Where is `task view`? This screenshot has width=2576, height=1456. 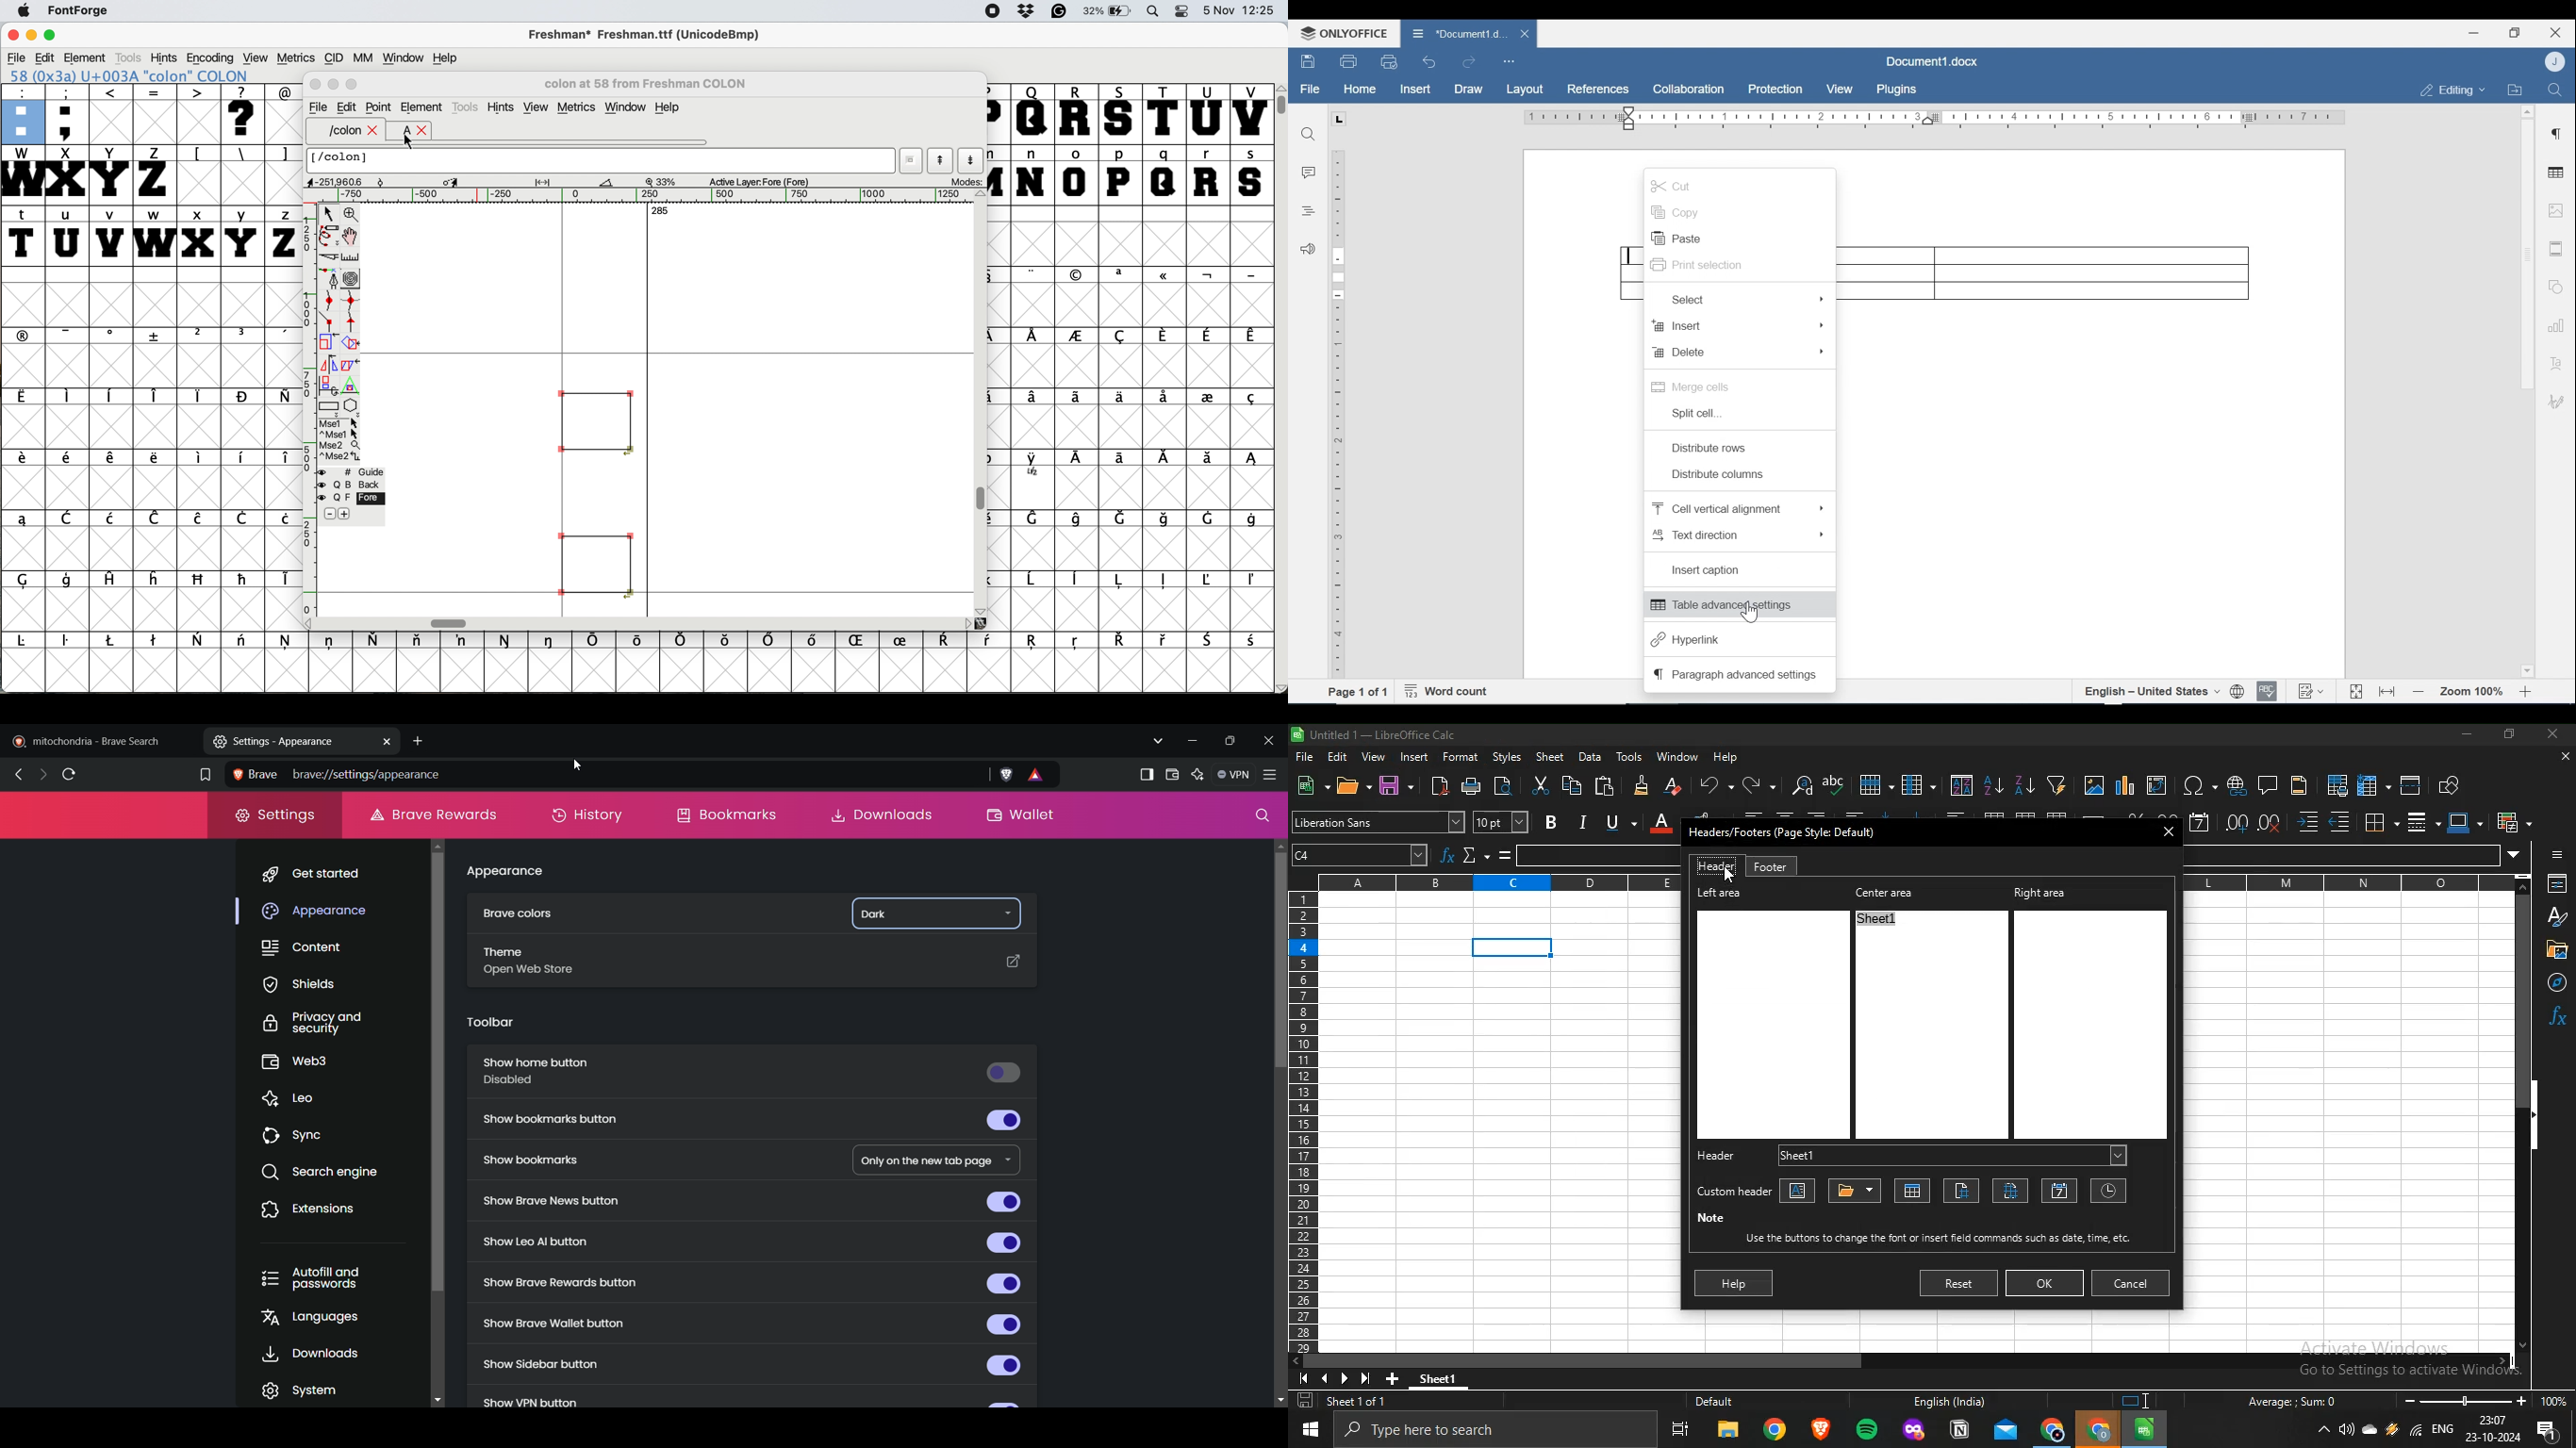 task view is located at coordinates (1681, 1433).